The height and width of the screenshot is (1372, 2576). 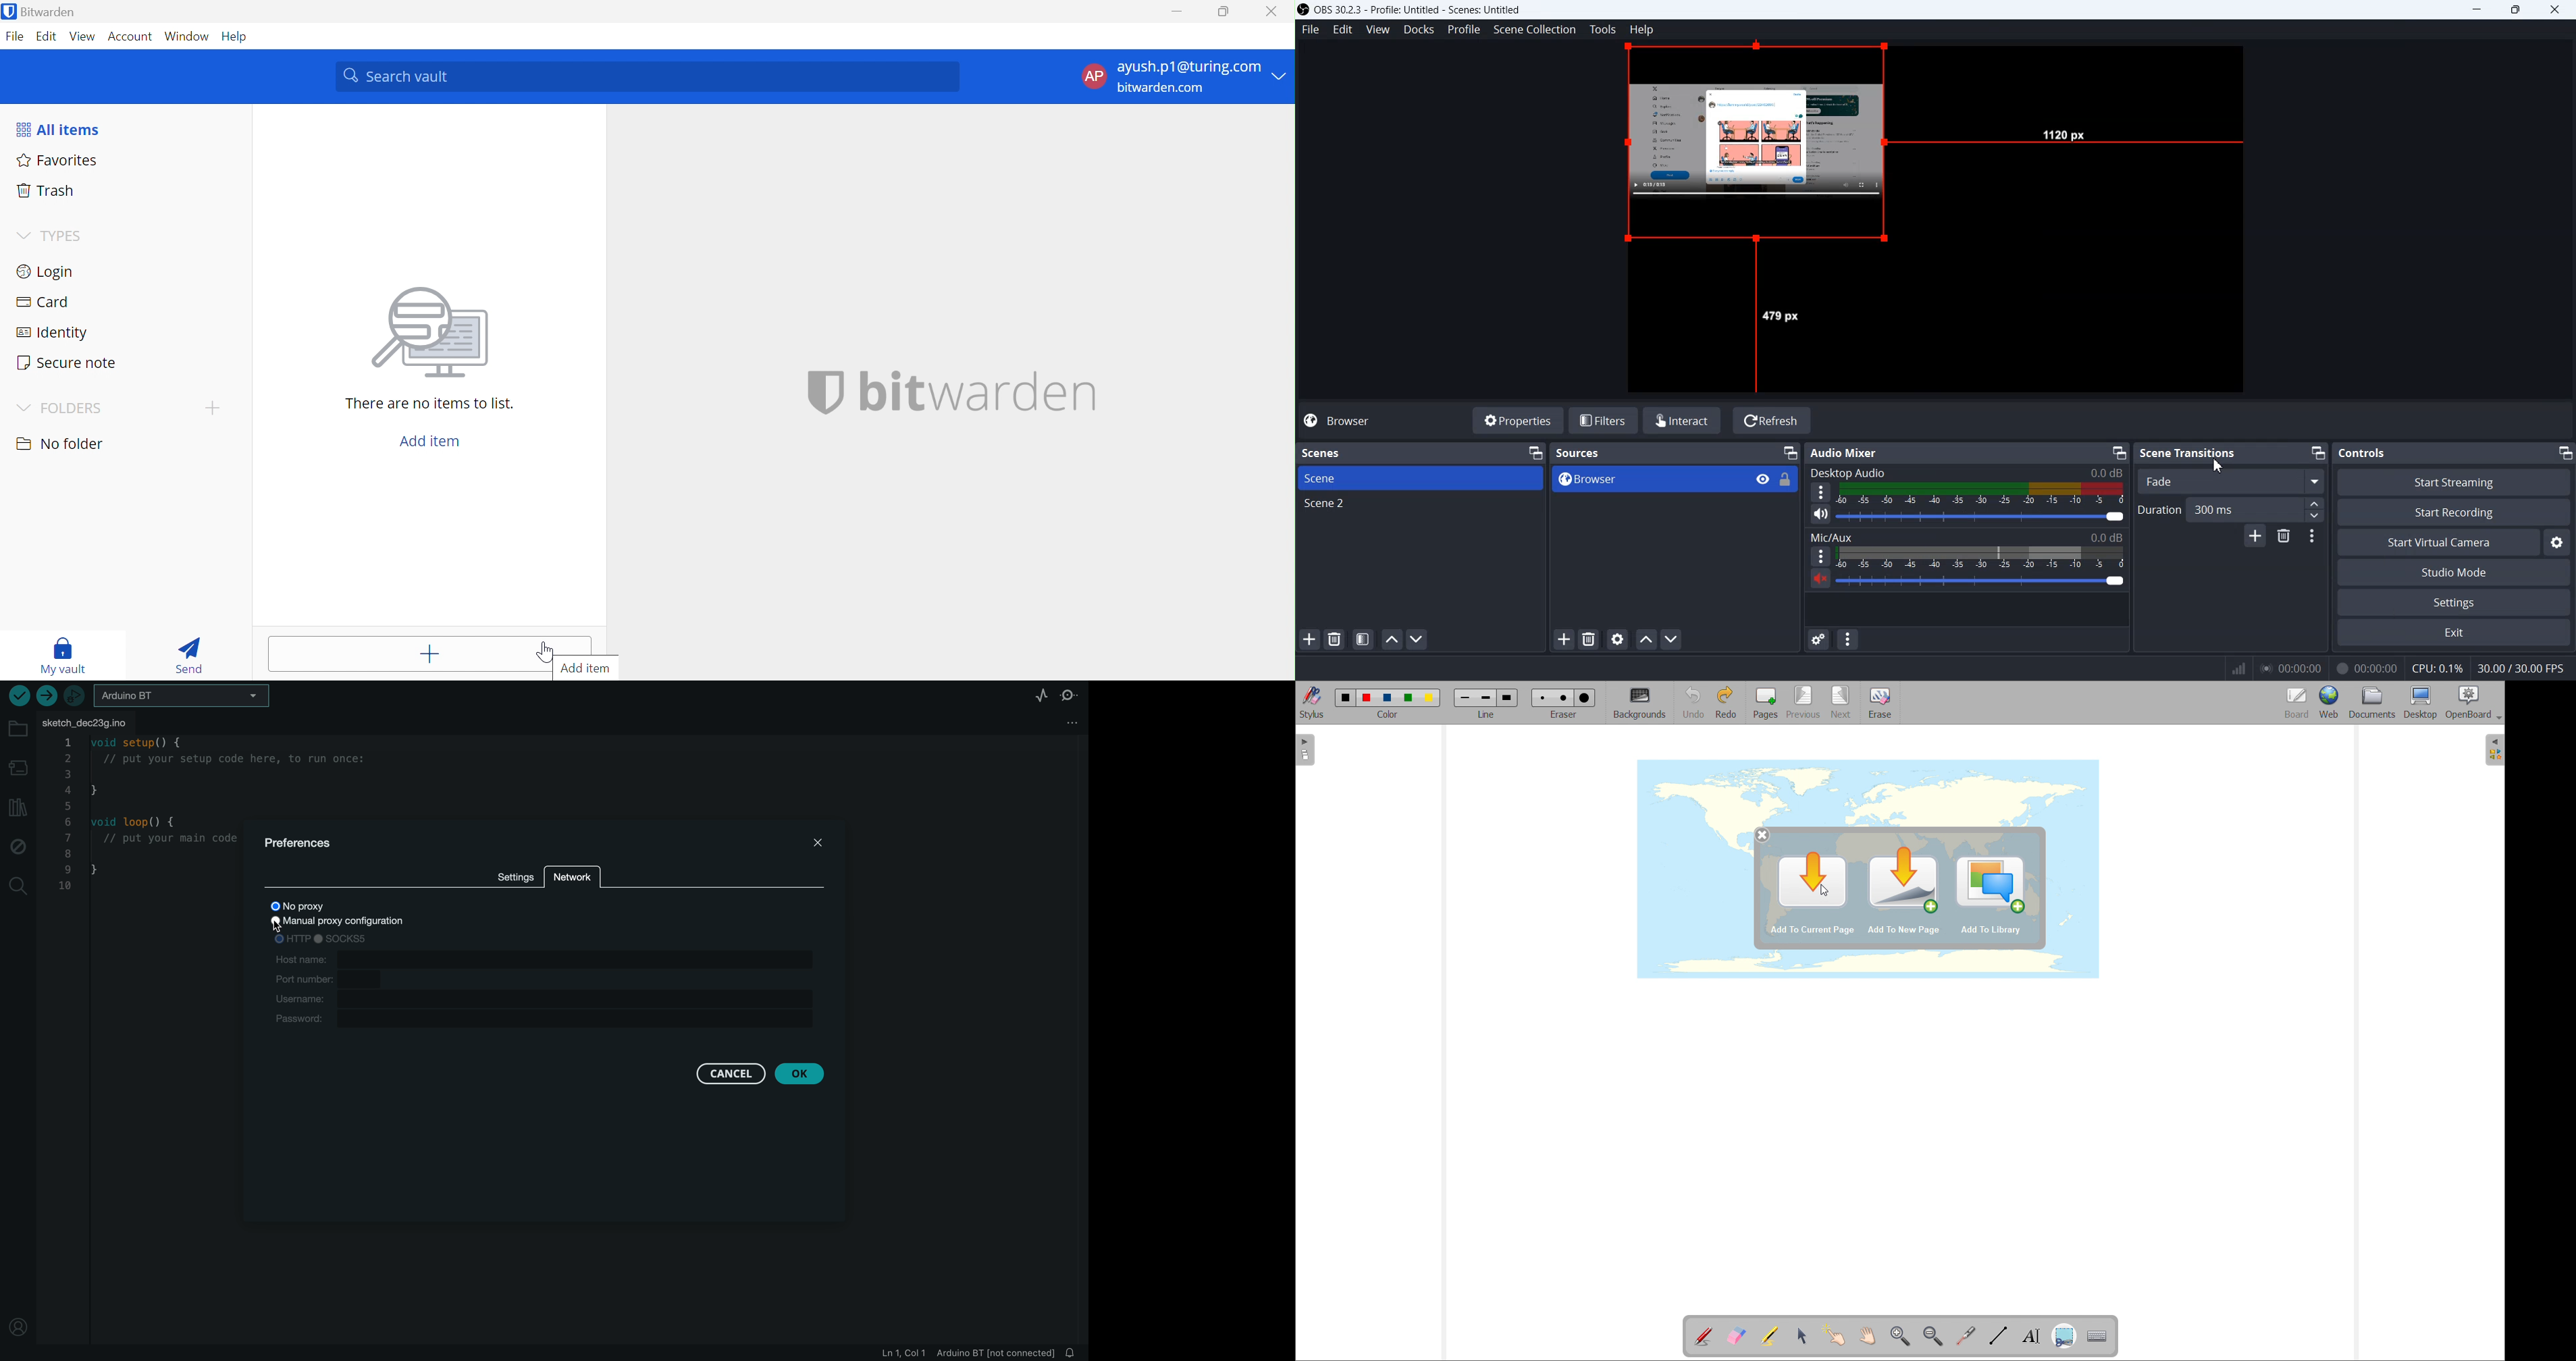 What do you see at coordinates (2441, 667) in the screenshot?
I see `CPU:0.1%` at bounding box center [2441, 667].